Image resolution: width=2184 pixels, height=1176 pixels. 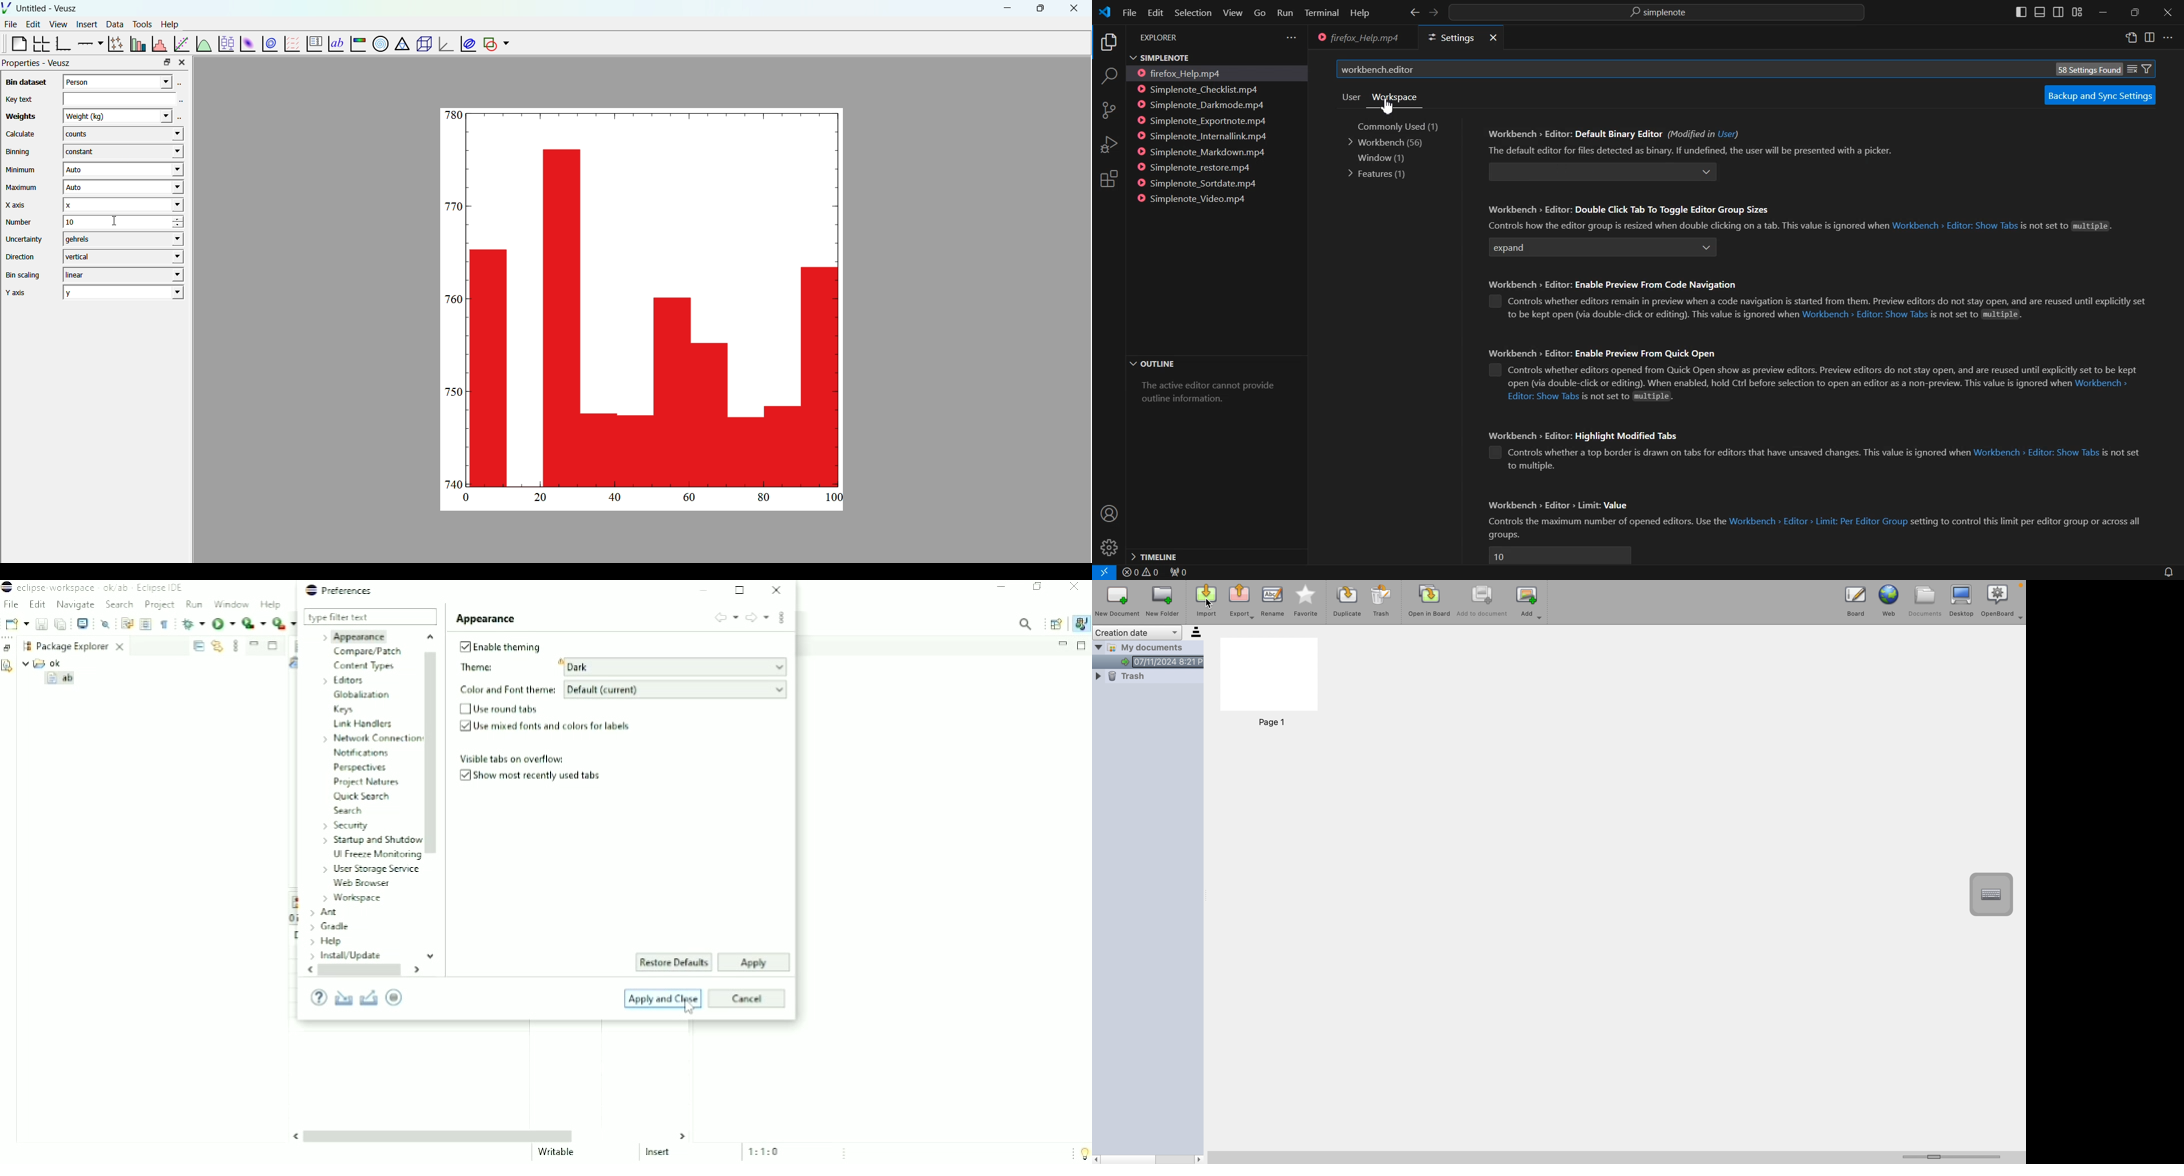 What do you see at coordinates (344, 709) in the screenshot?
I see `Keys` at bounding box center [344, 709].